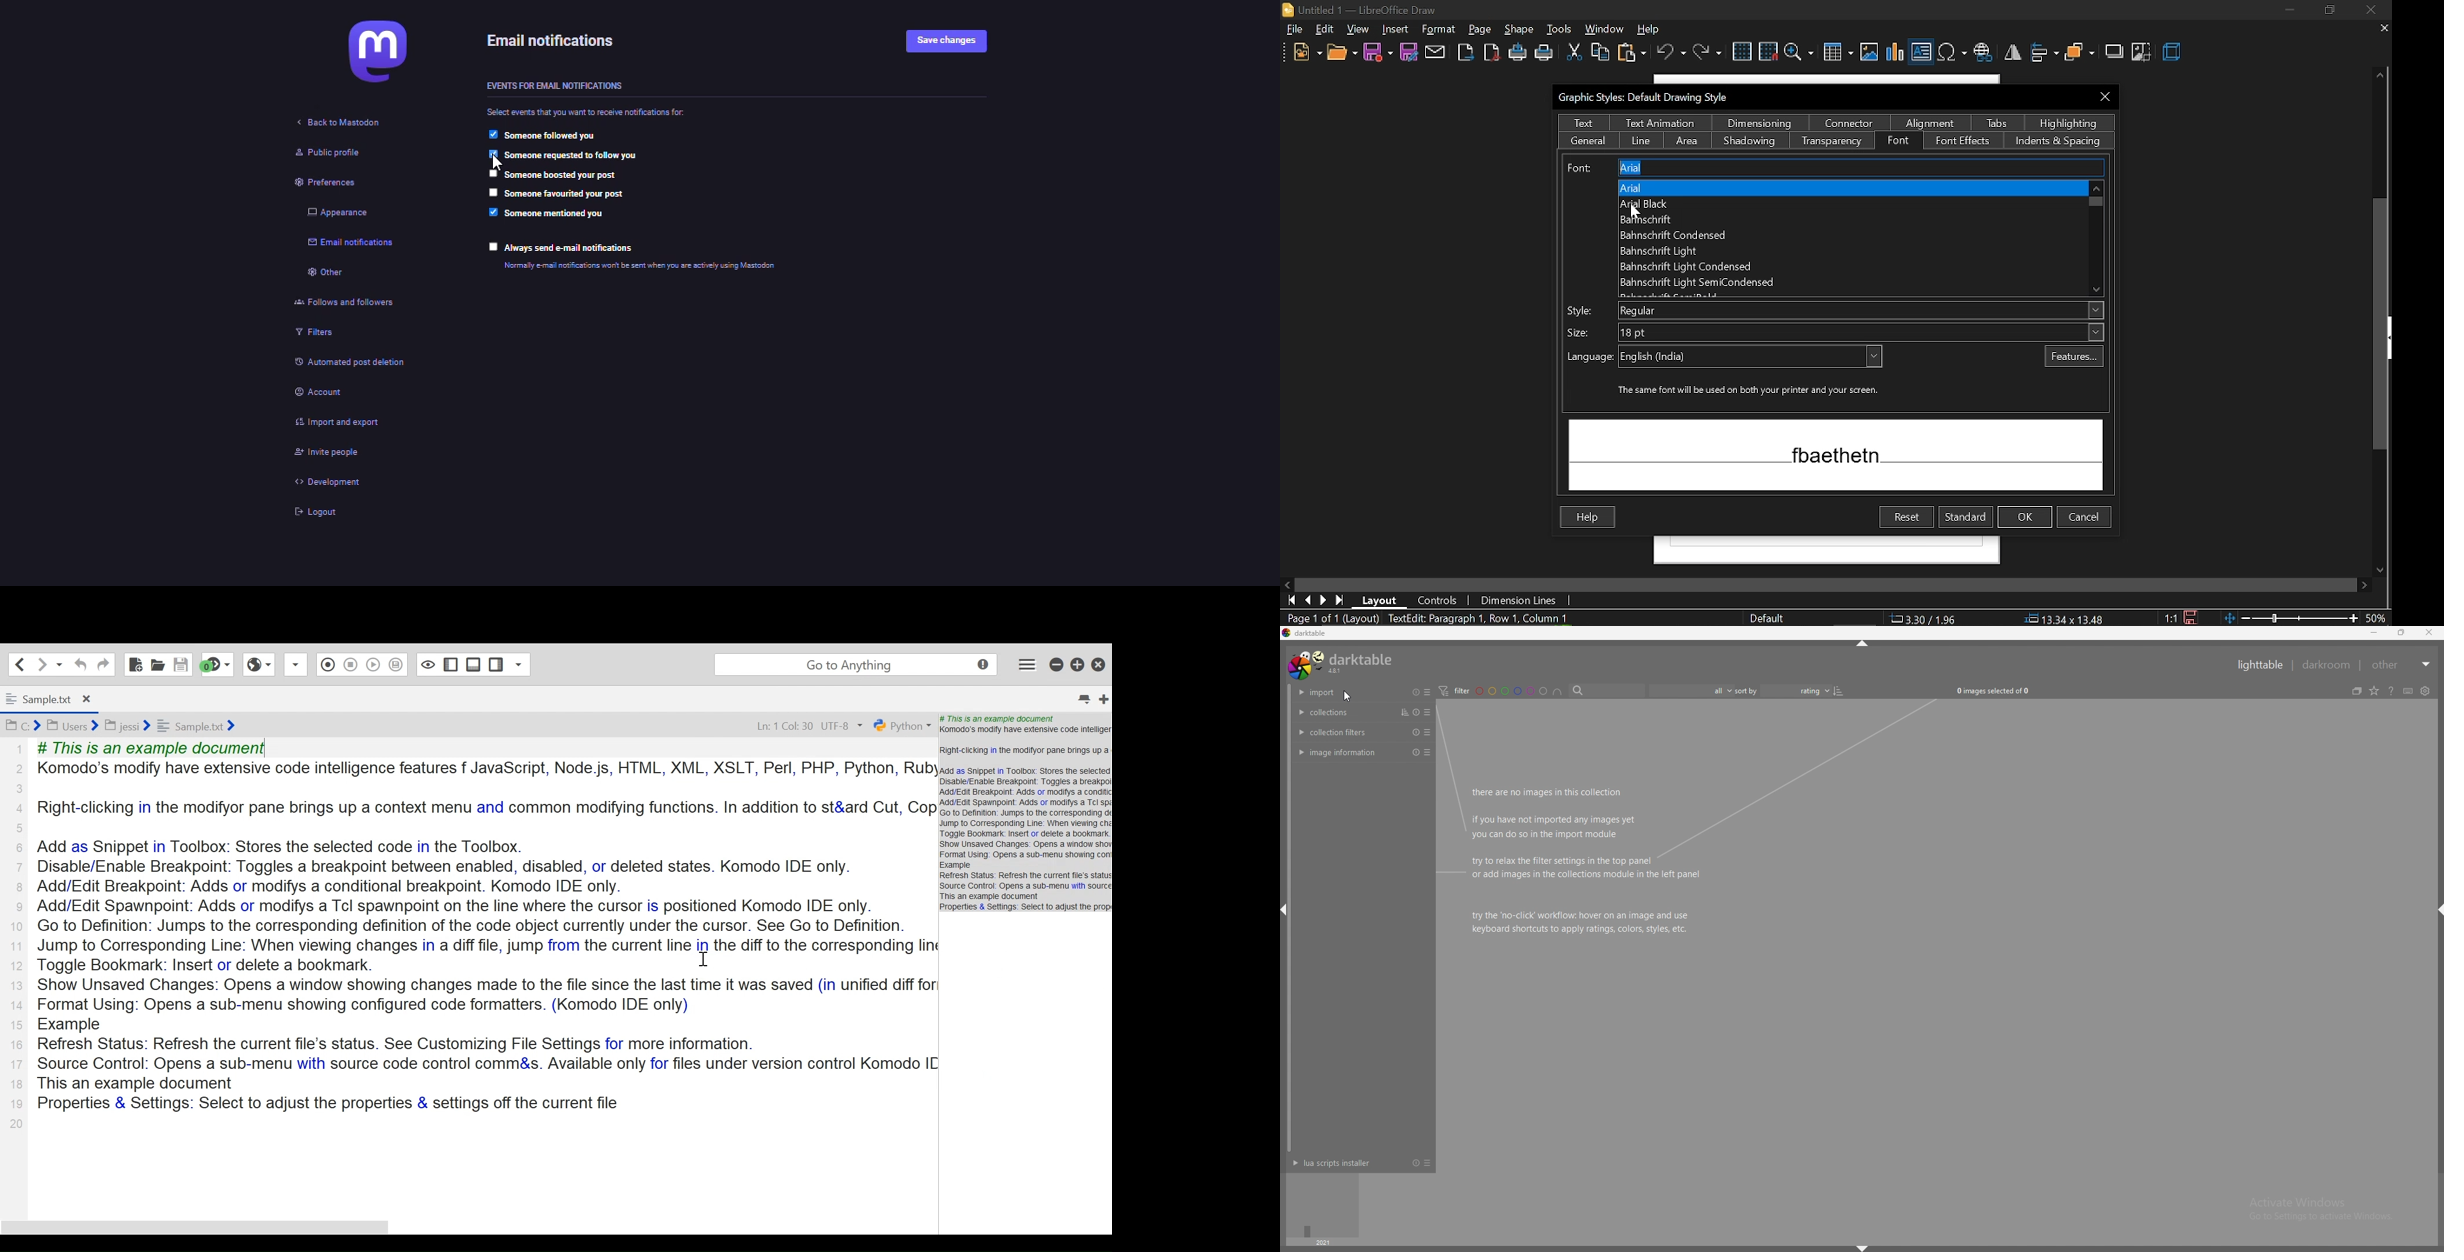  Describe the element at coordinates (2376, 633) in the screenshot. I see `minimize` at that location.